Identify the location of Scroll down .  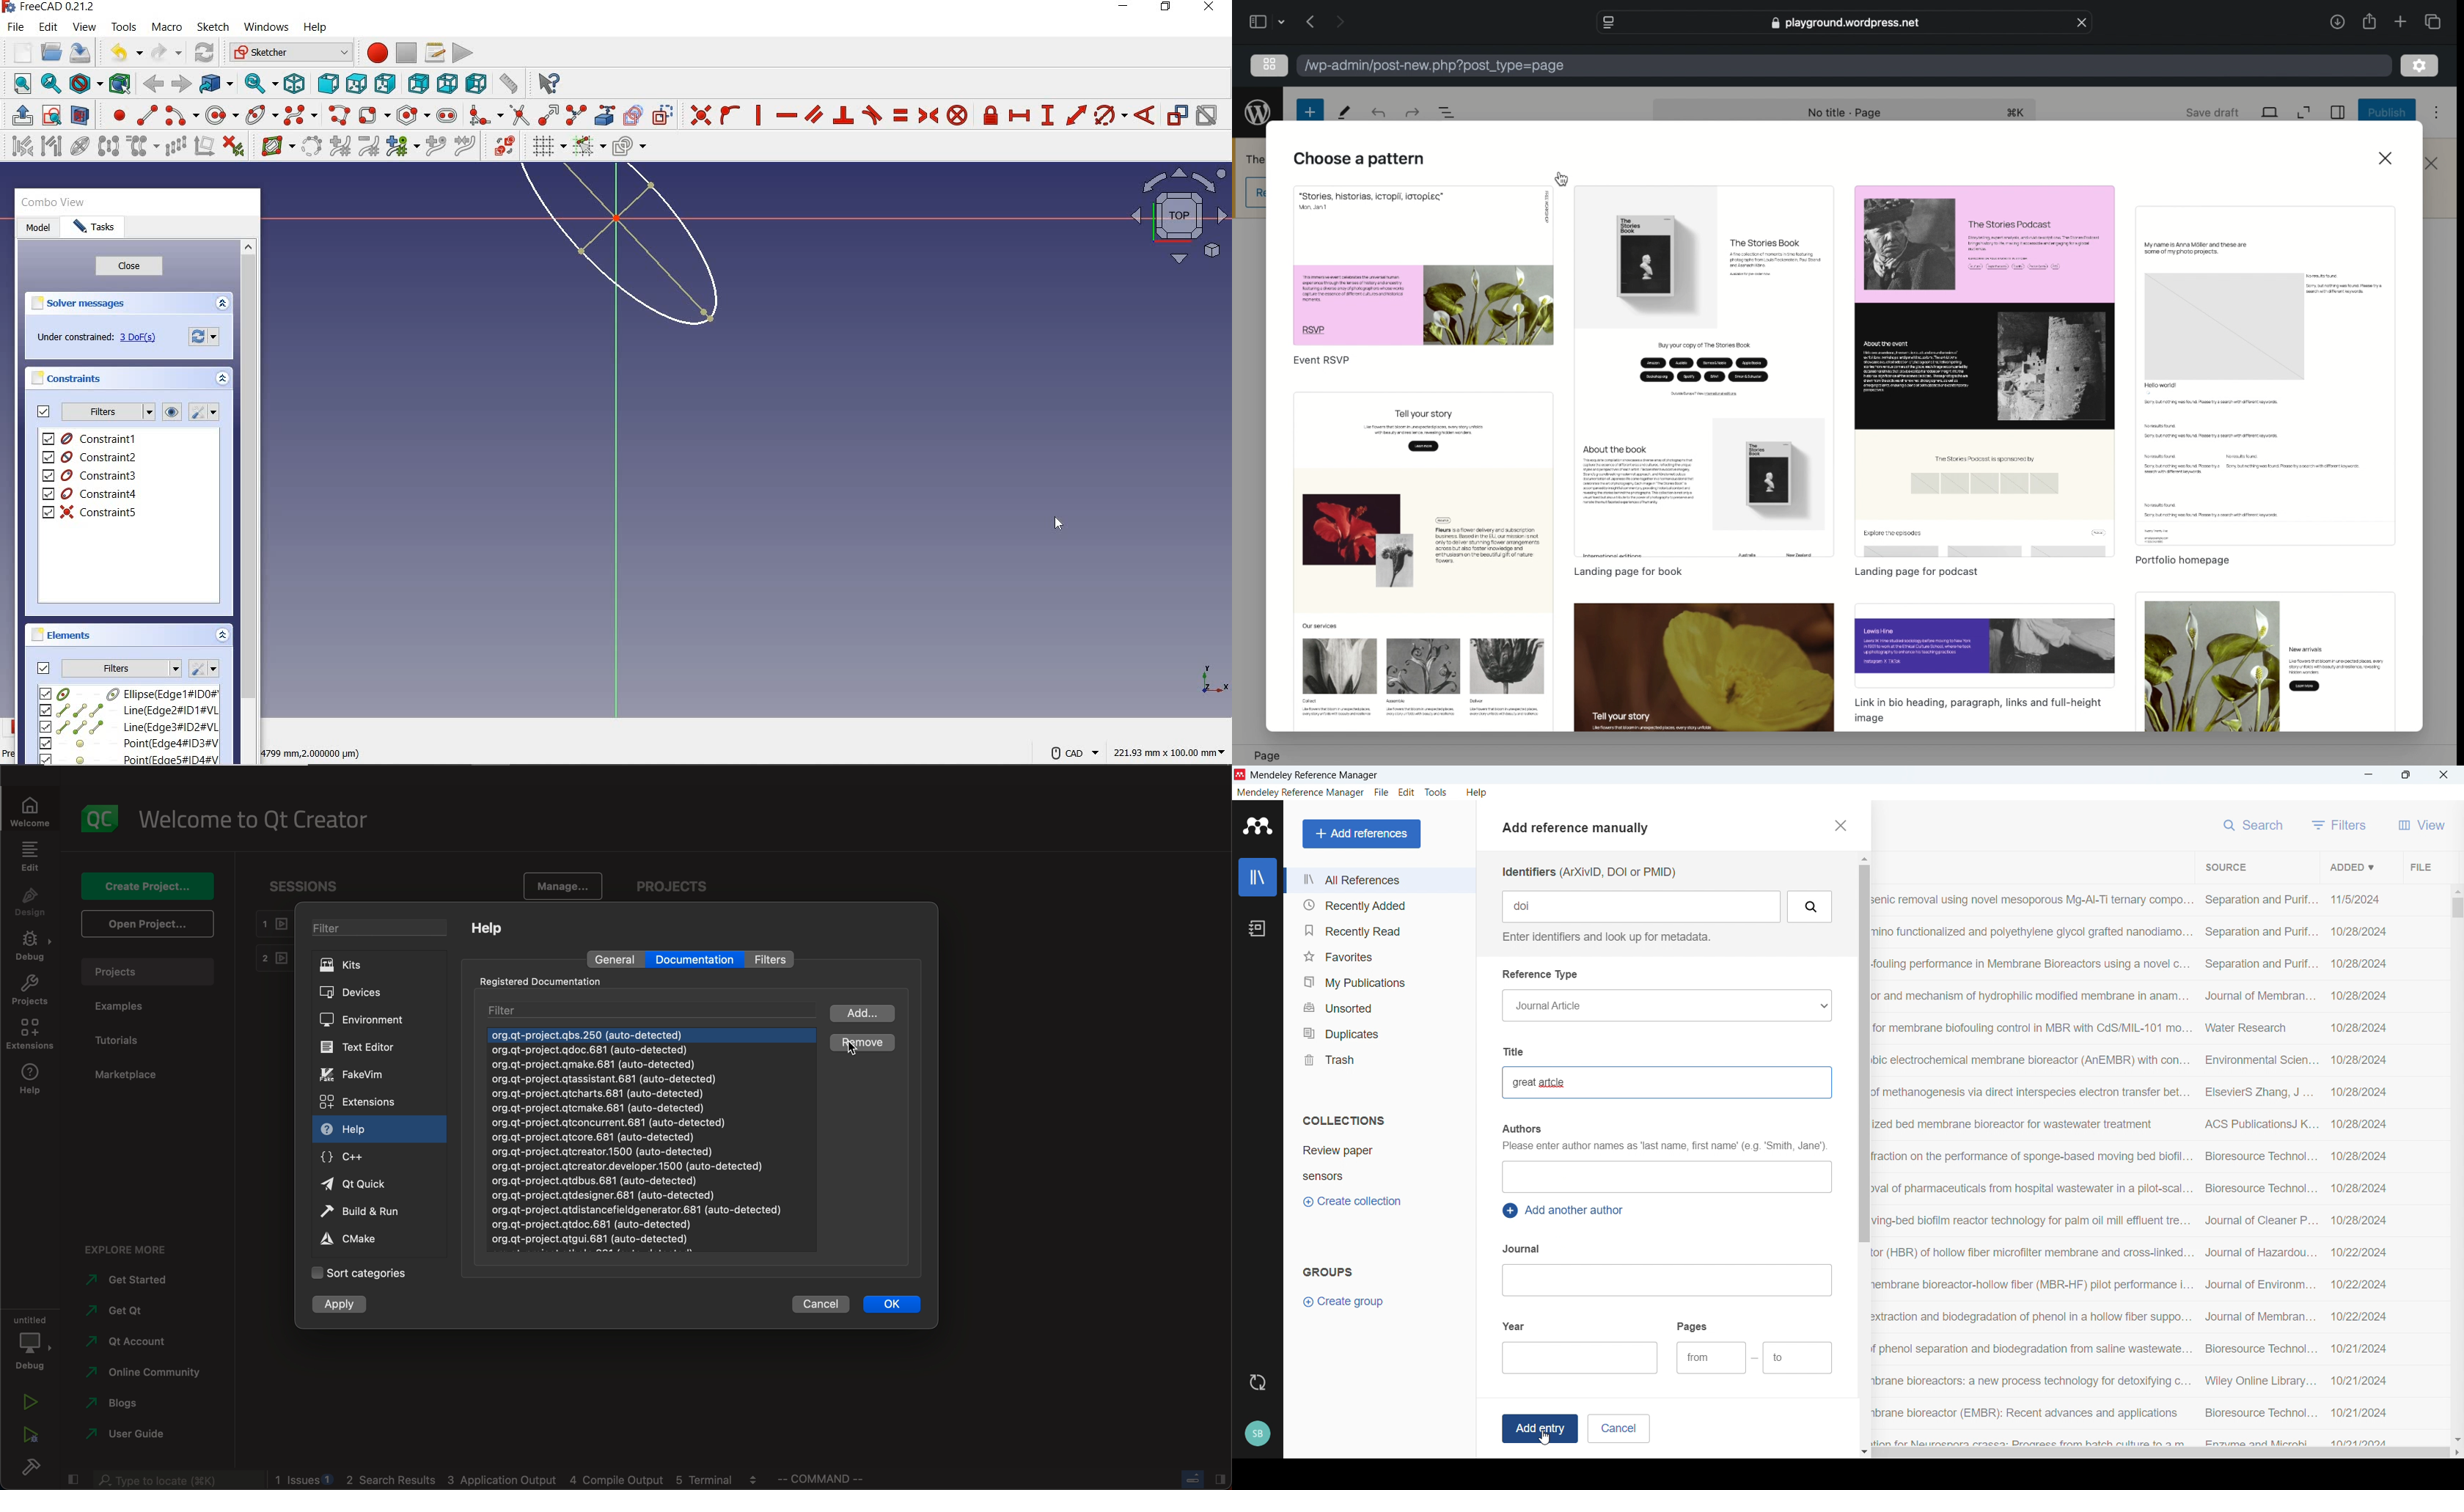
(2456, 1439).